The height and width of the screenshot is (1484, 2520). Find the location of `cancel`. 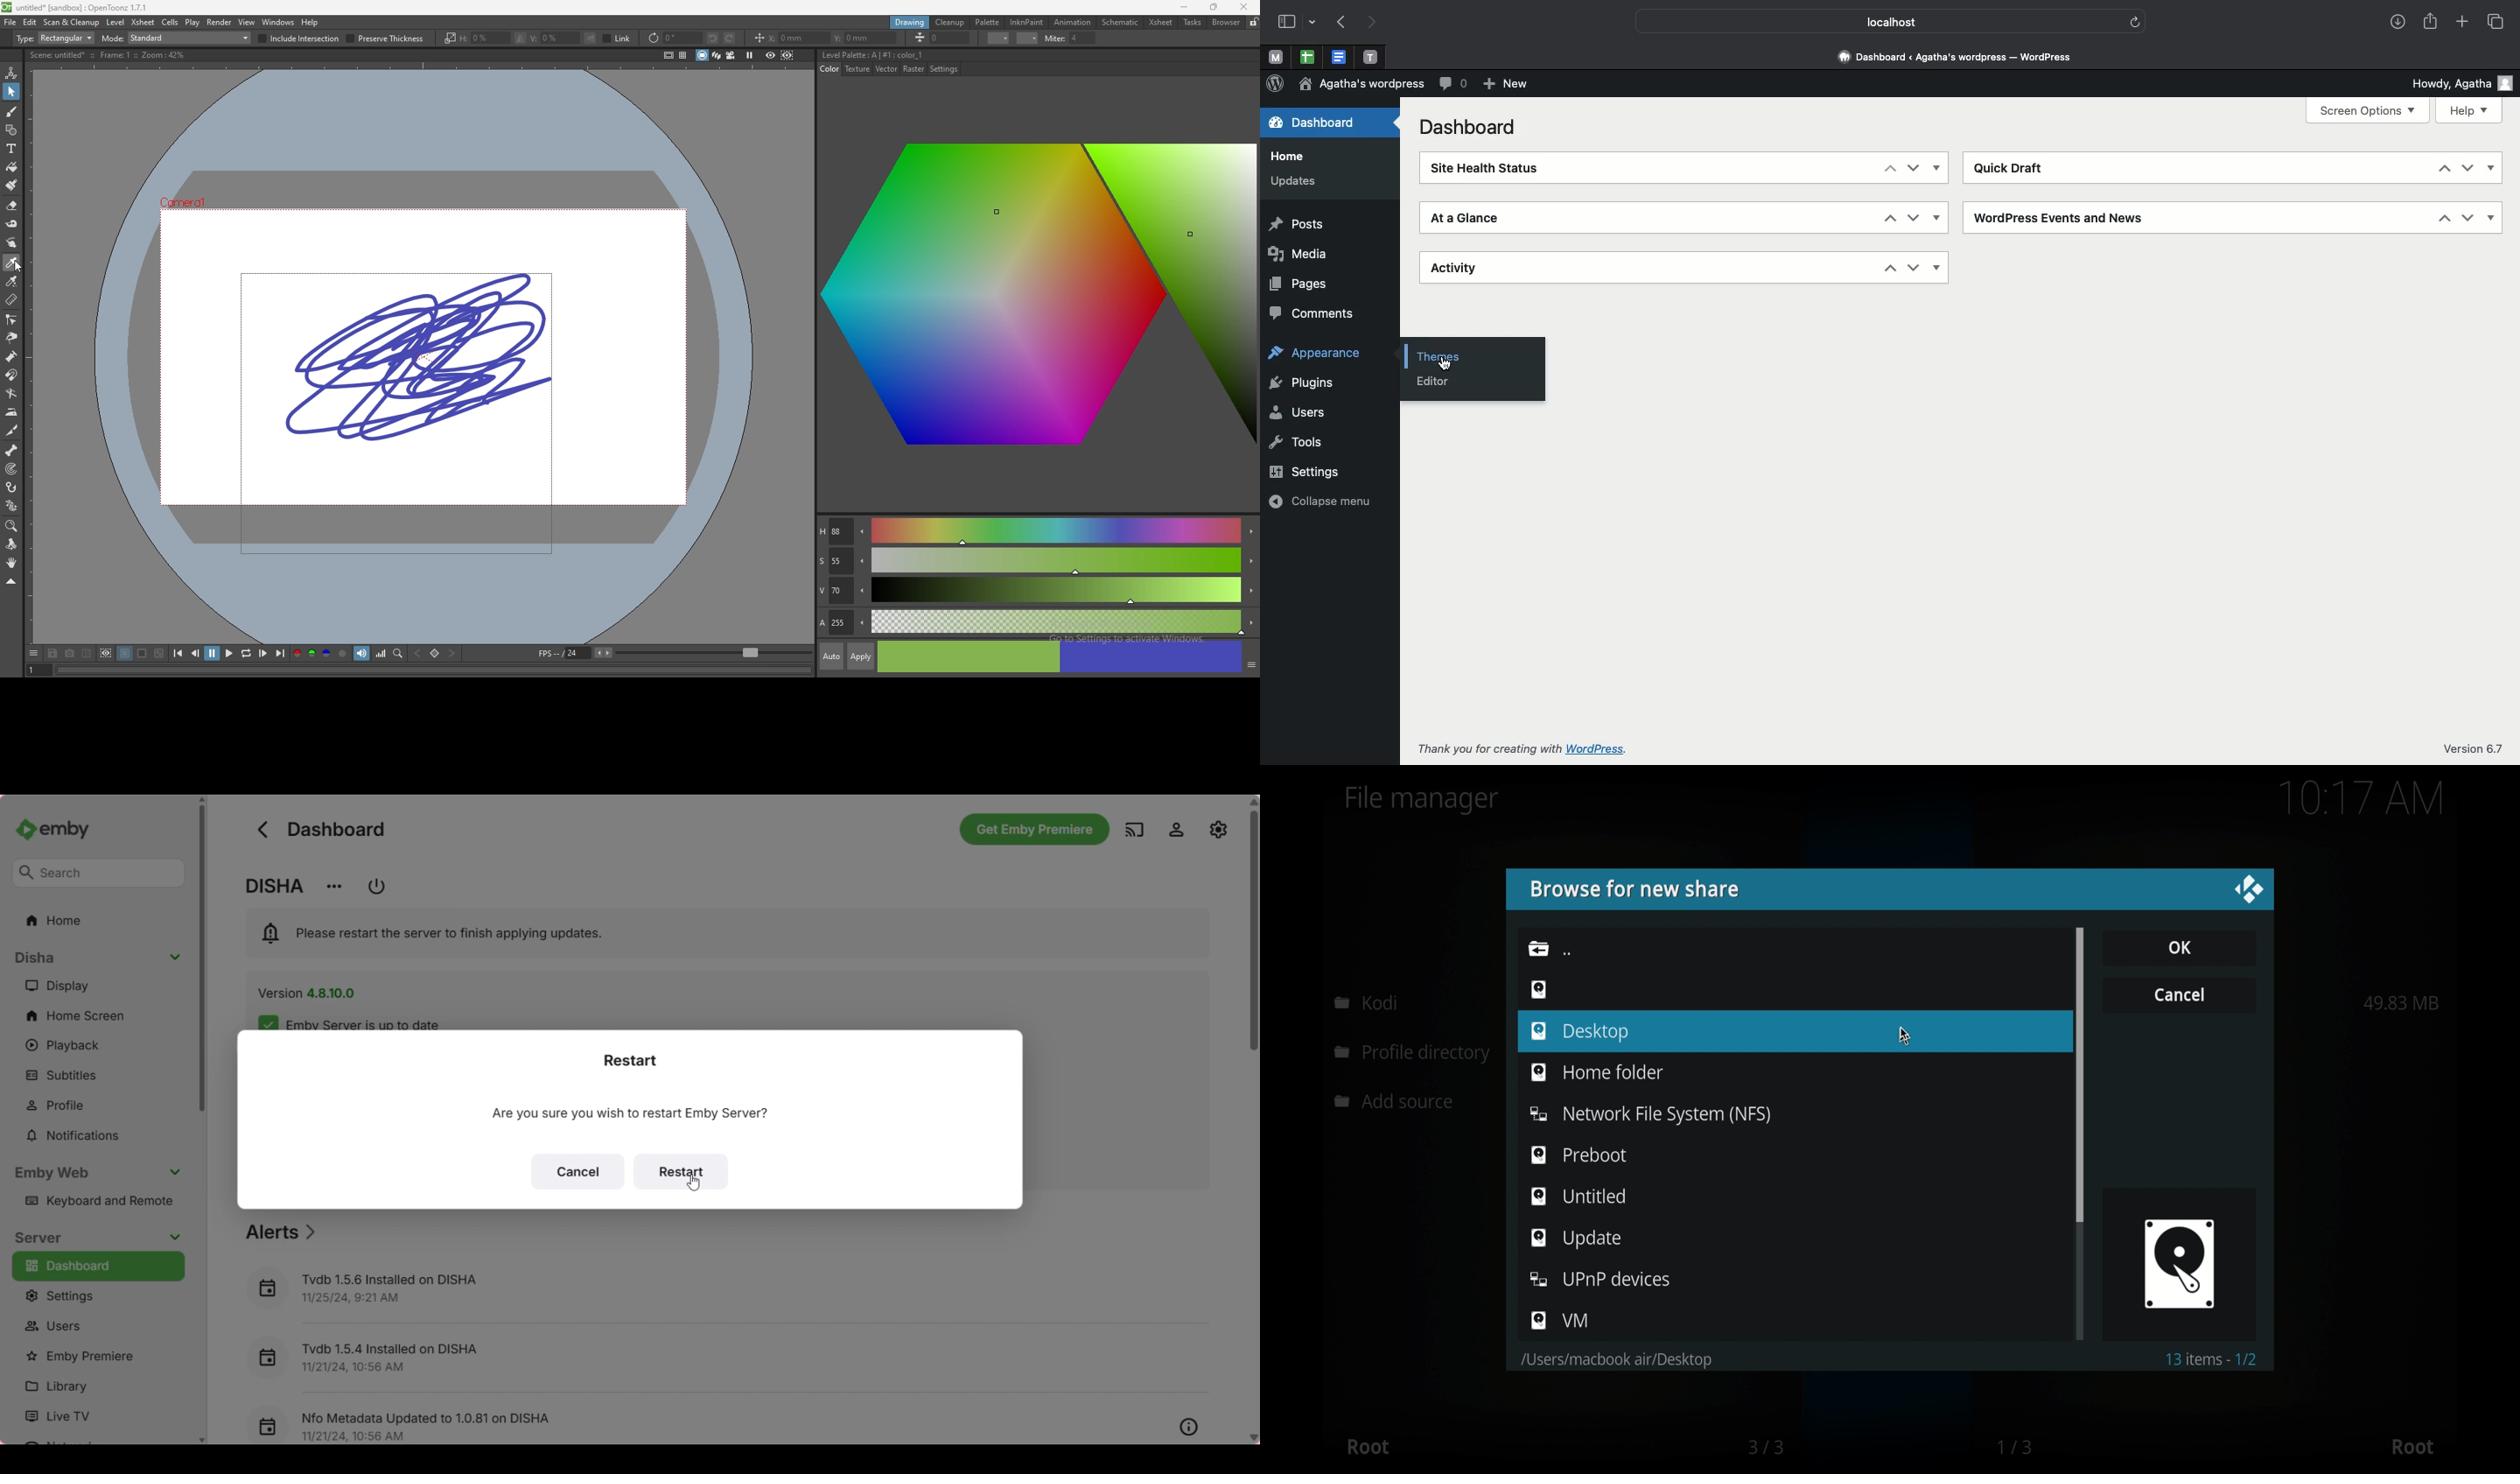

cancel is located at coordinates (2179, 993).